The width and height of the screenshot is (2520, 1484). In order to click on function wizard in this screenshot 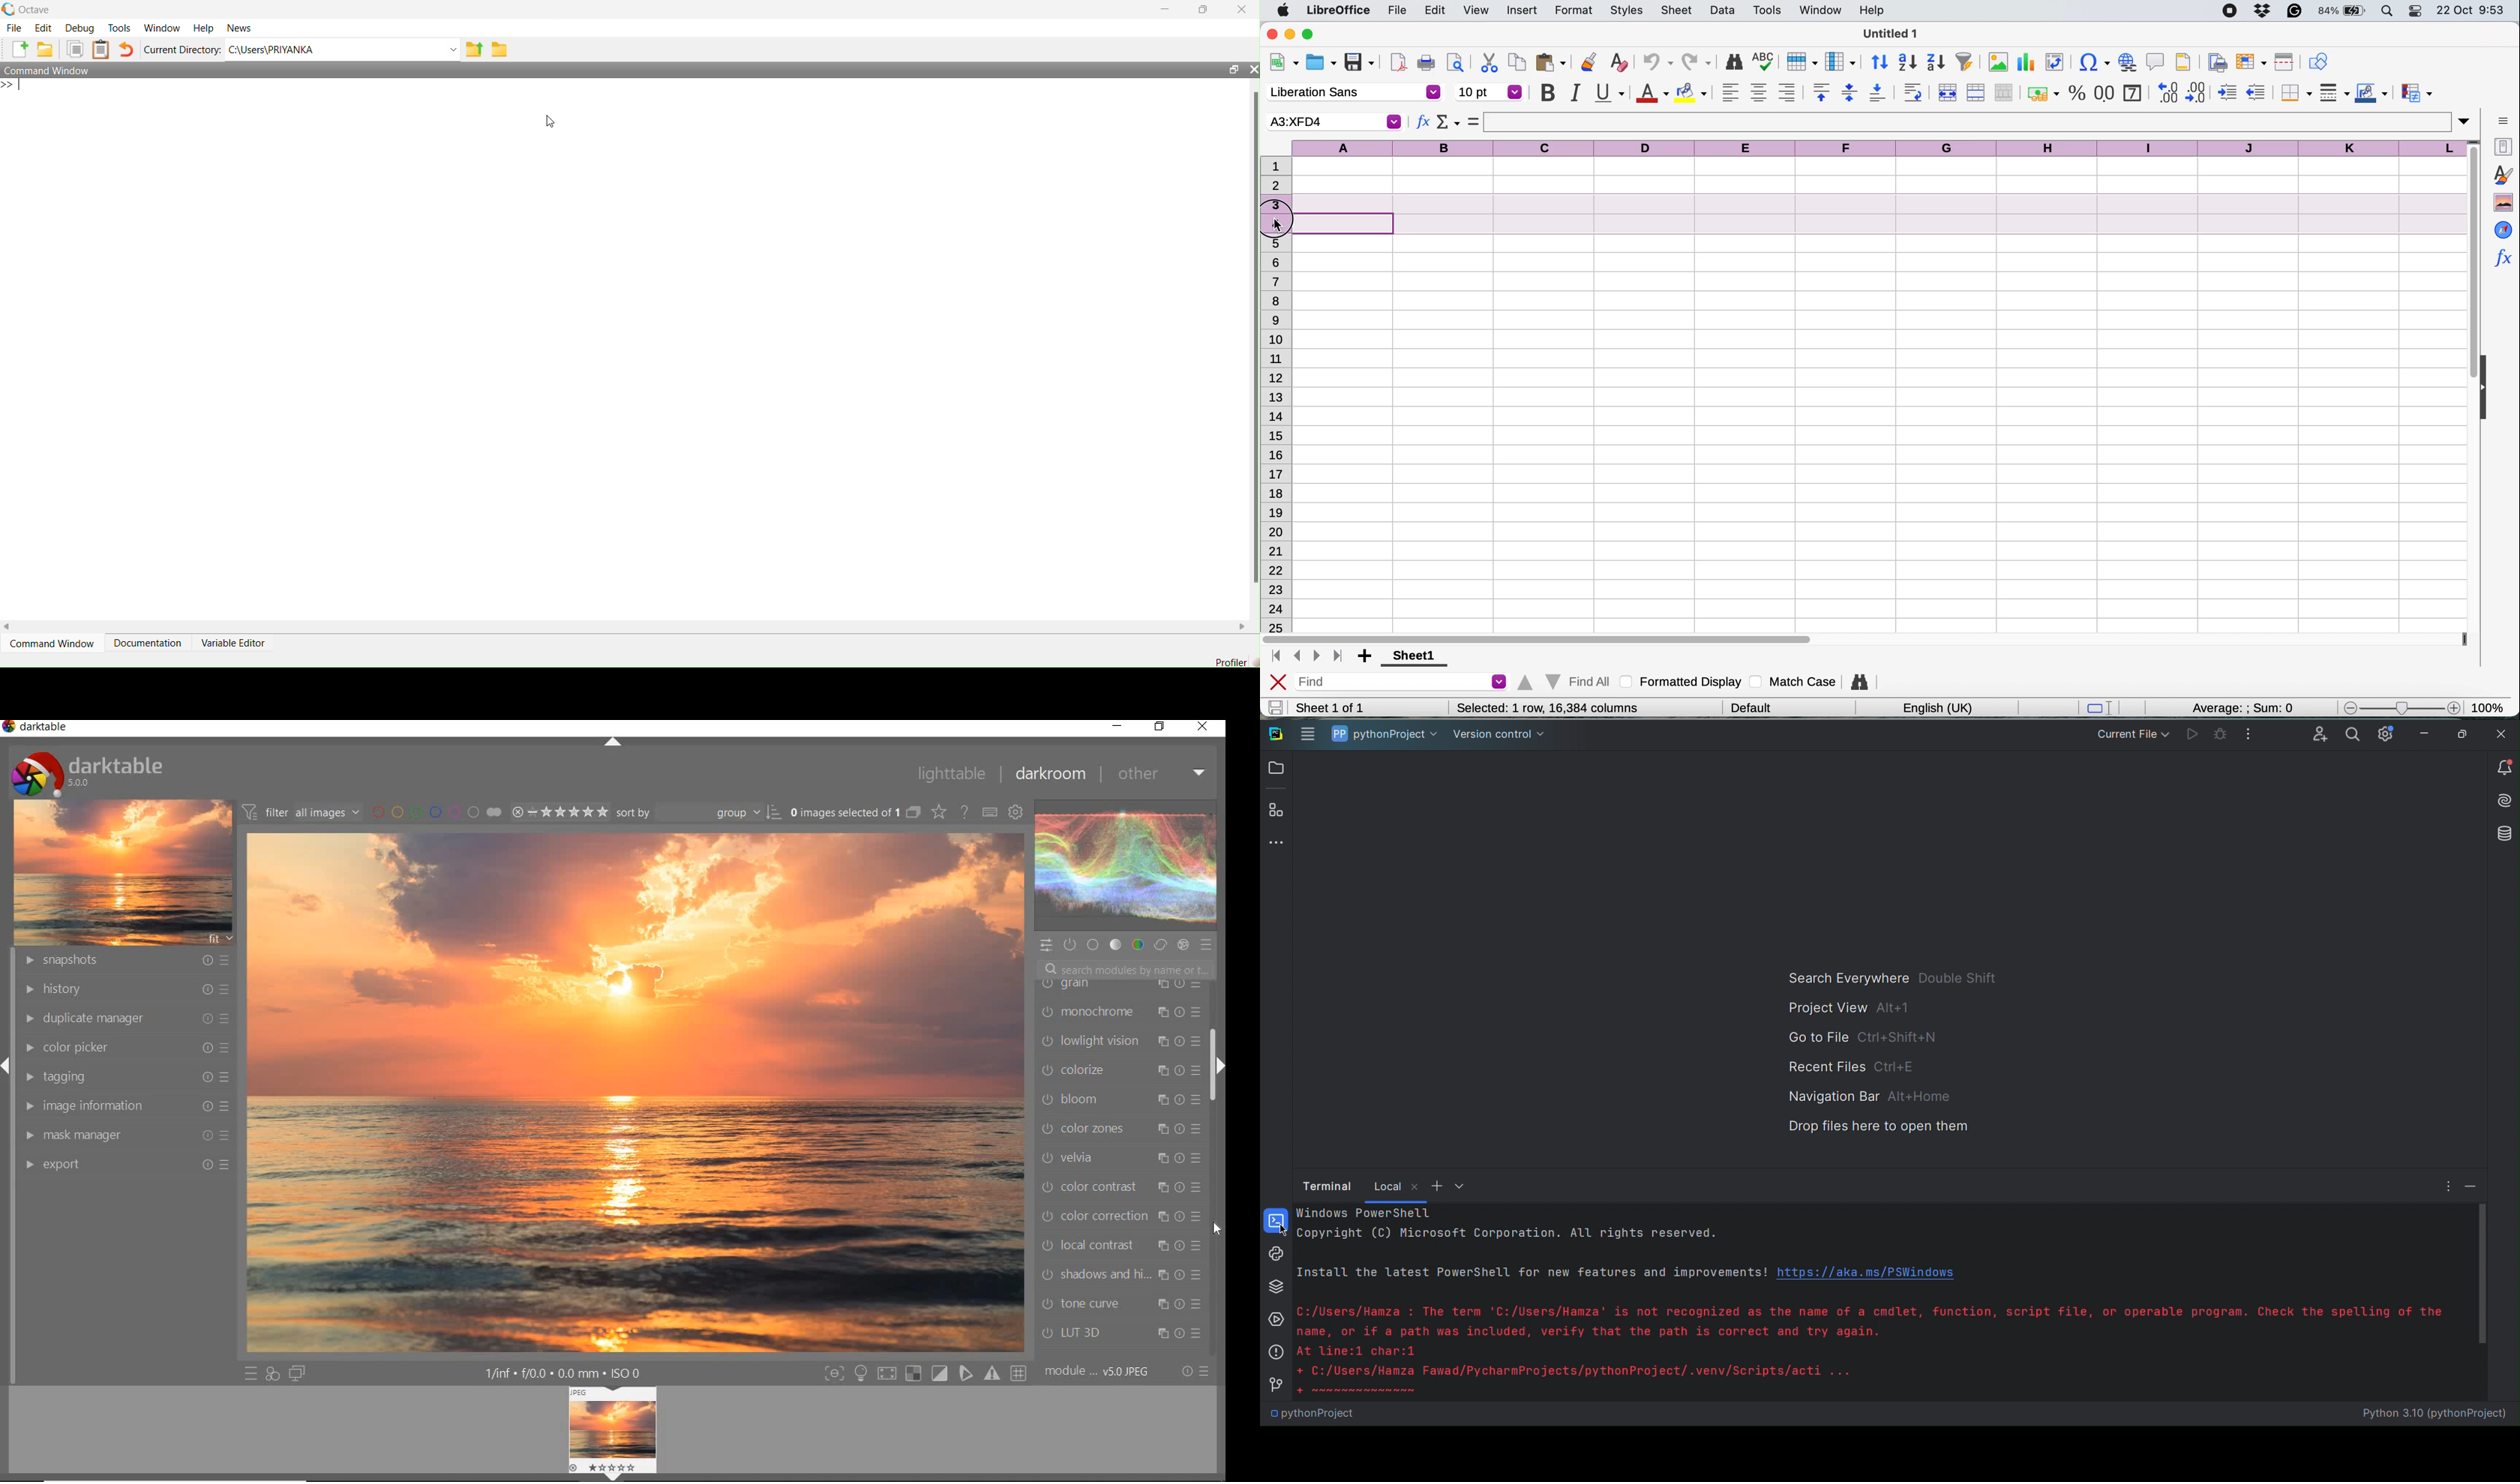, I will do `click(2502, 257)`.